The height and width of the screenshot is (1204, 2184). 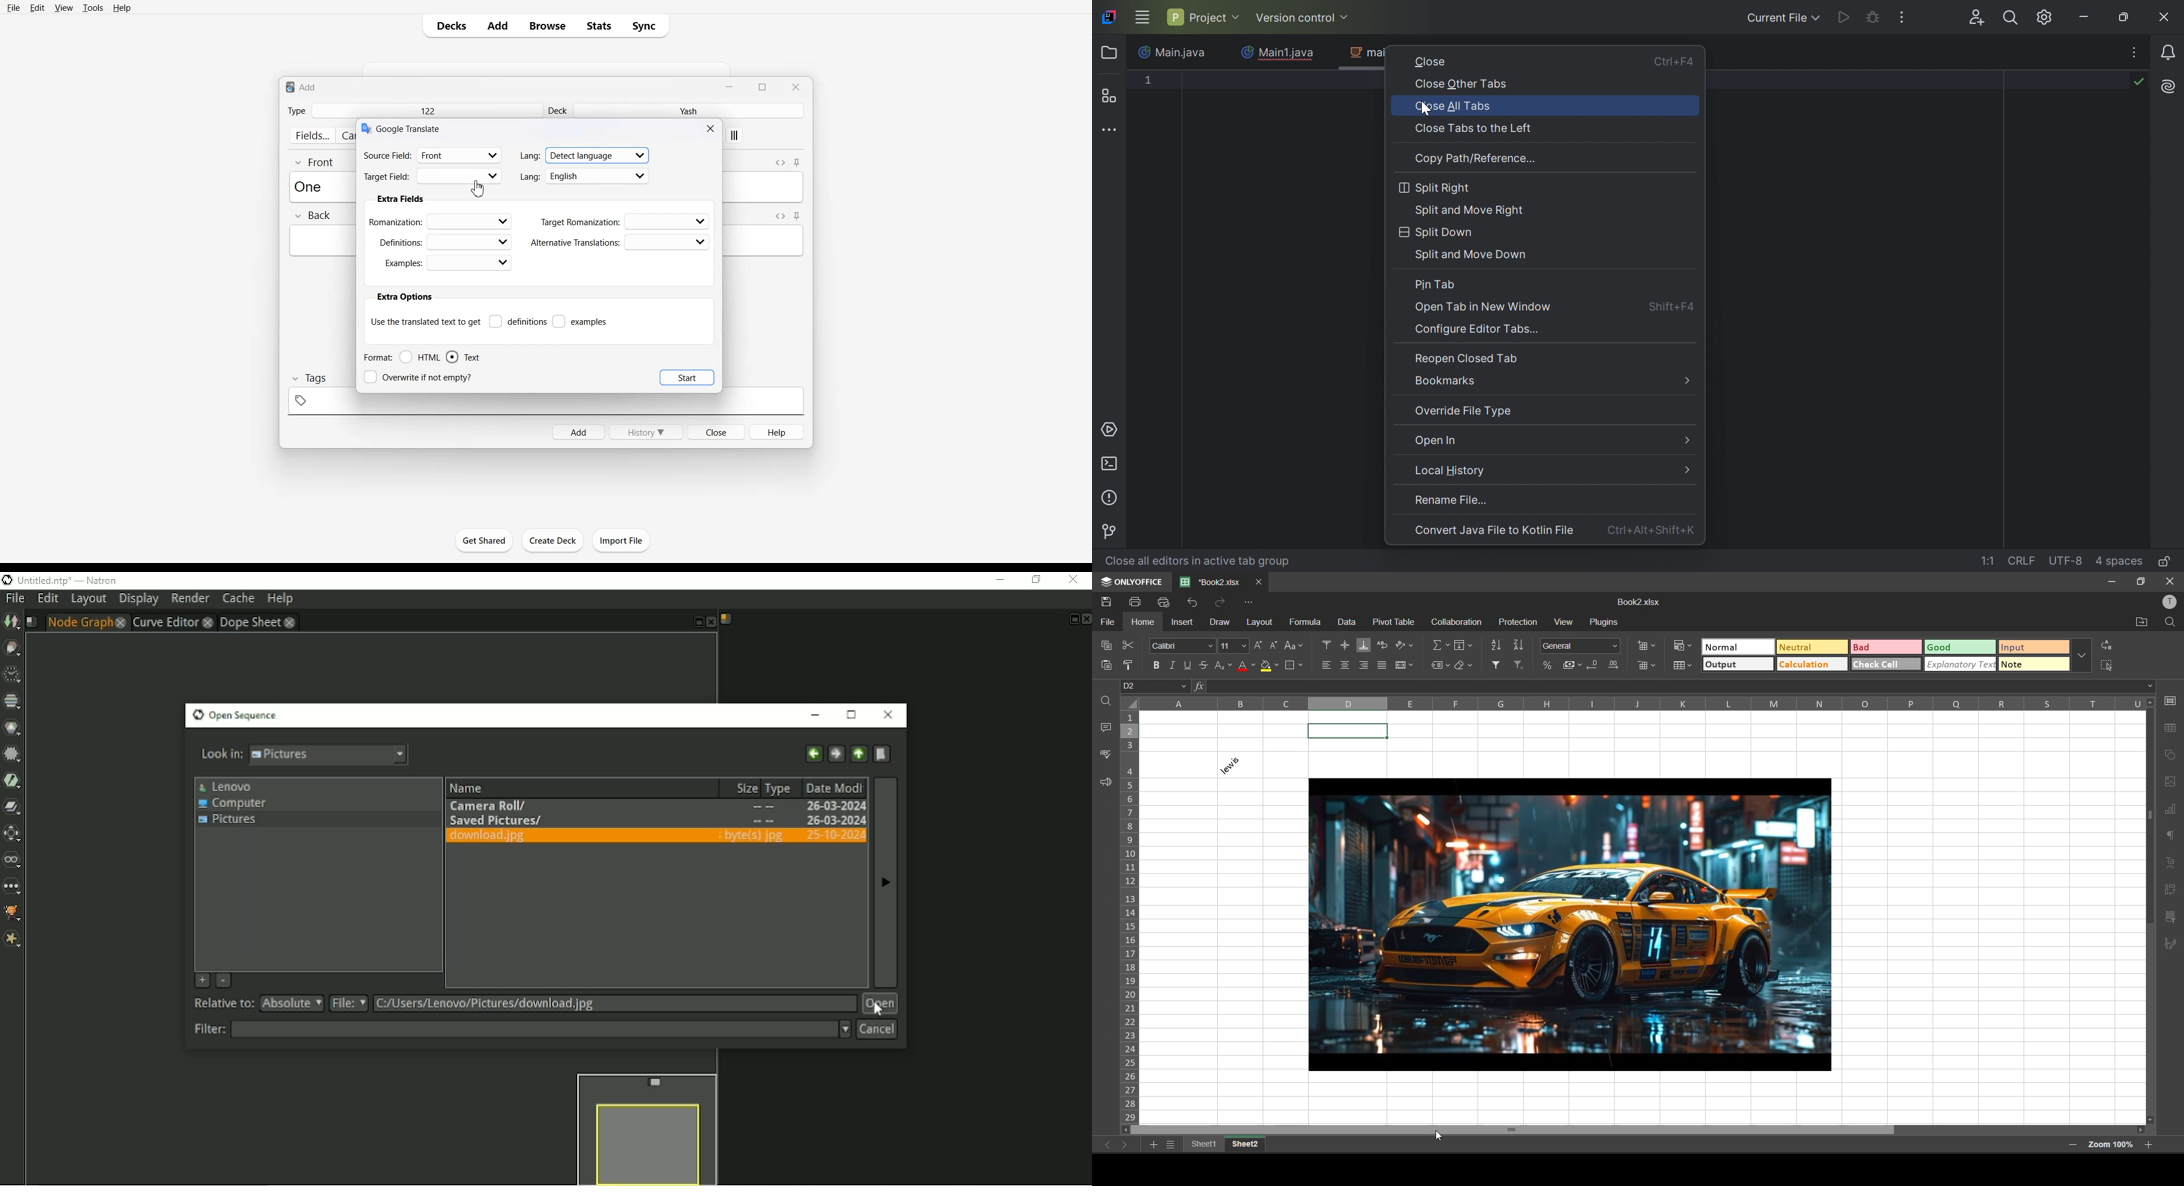 What do you see at coordinates (626, 221) in the screenshot?
I see `Target Romanization` at bounding box center [626, 221].